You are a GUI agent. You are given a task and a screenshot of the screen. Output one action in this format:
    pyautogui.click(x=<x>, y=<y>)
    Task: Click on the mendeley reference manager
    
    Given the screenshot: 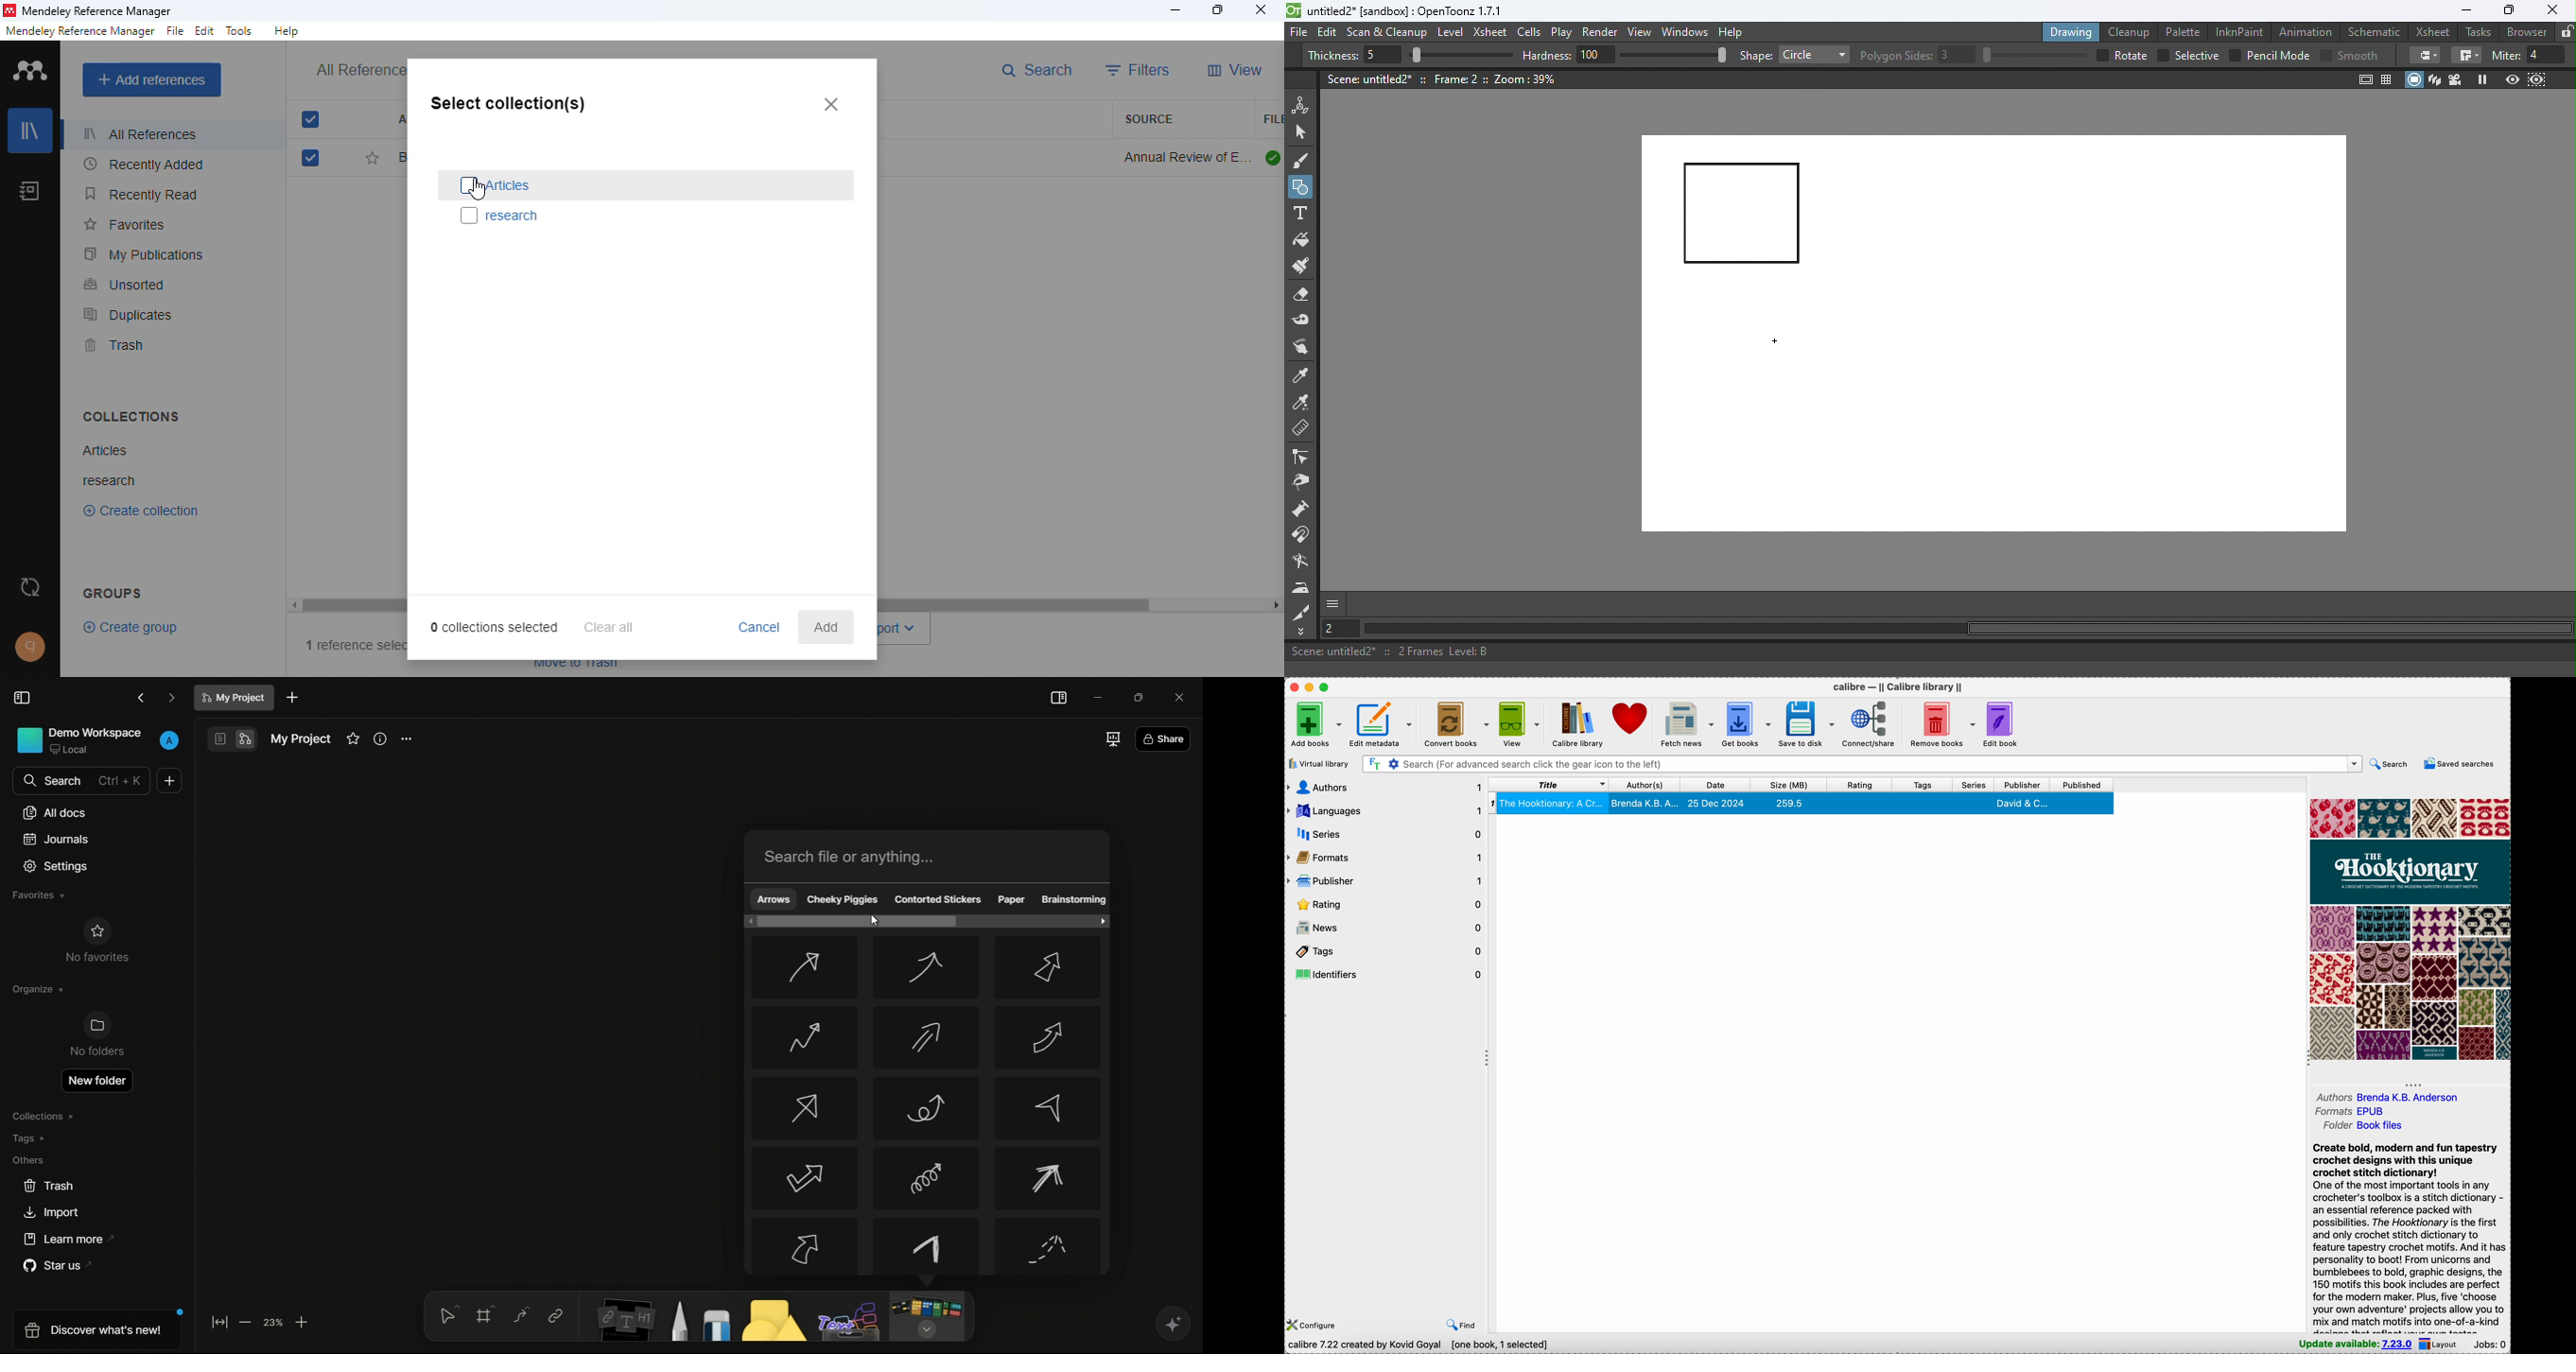 What is the action you would take?
    pyautogui.click(x=98, y=11)
    